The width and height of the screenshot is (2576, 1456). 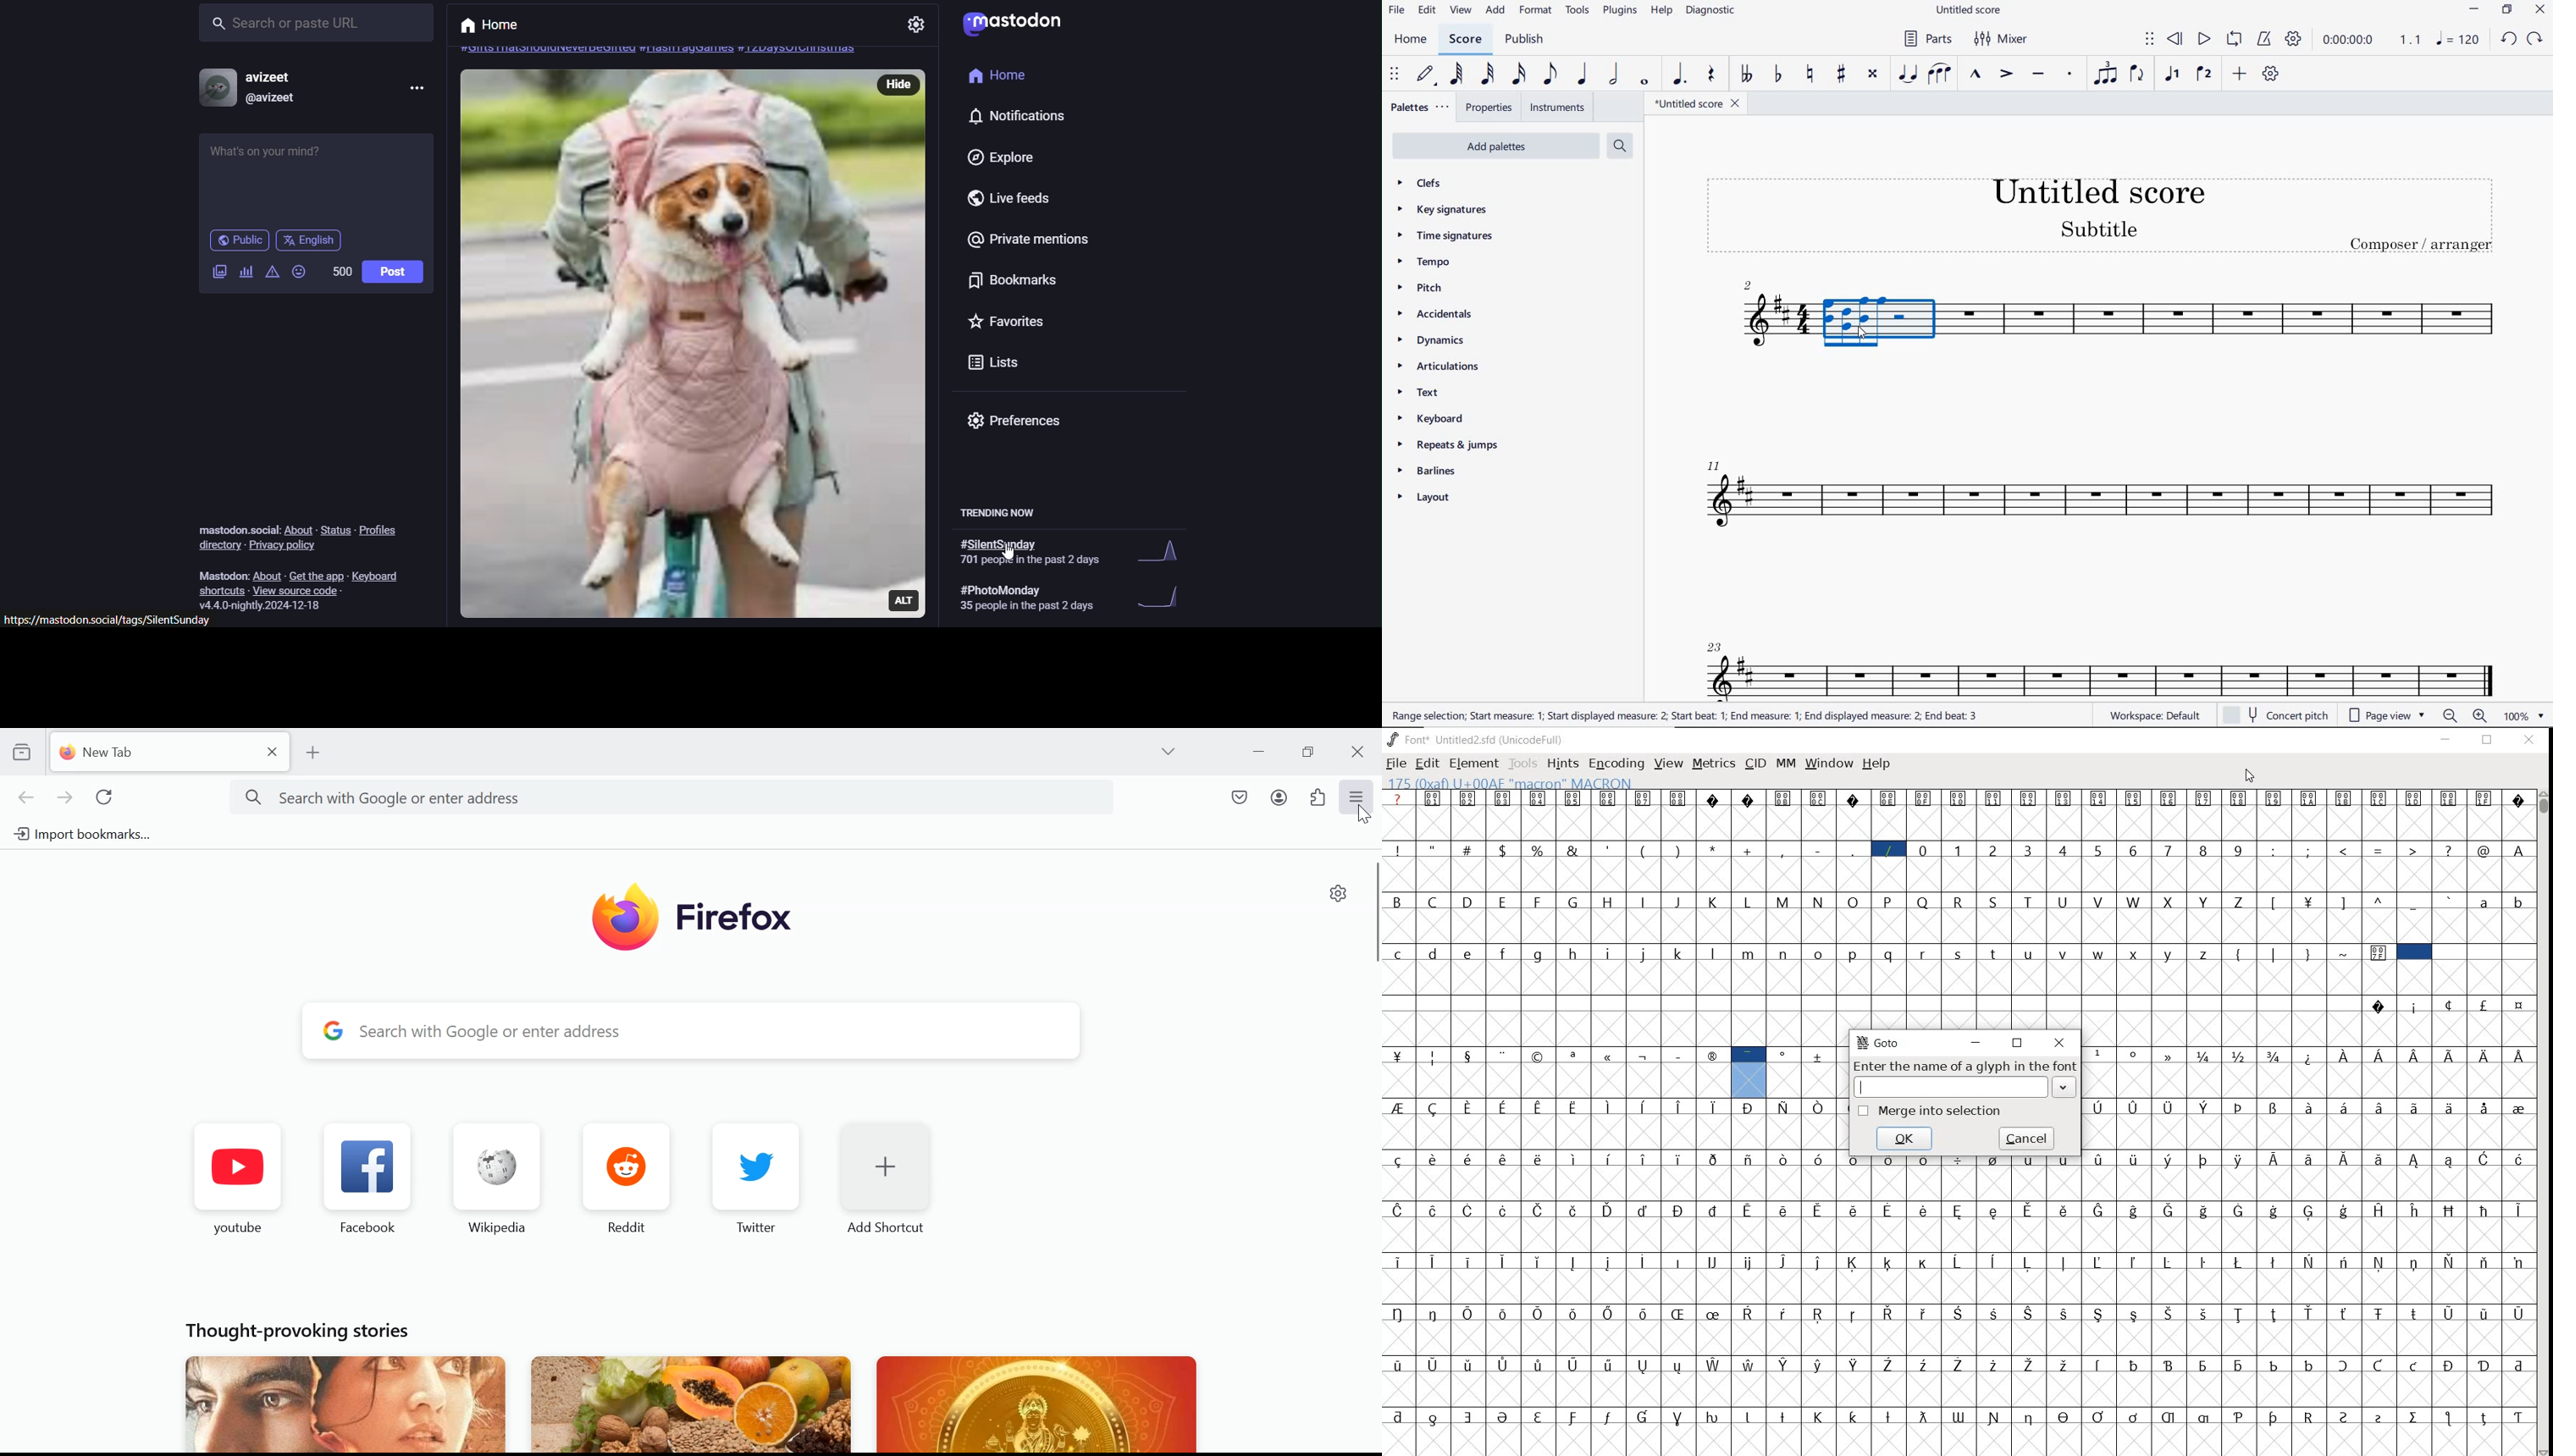 I want to click on ADD, so click(x=2238, y=75).